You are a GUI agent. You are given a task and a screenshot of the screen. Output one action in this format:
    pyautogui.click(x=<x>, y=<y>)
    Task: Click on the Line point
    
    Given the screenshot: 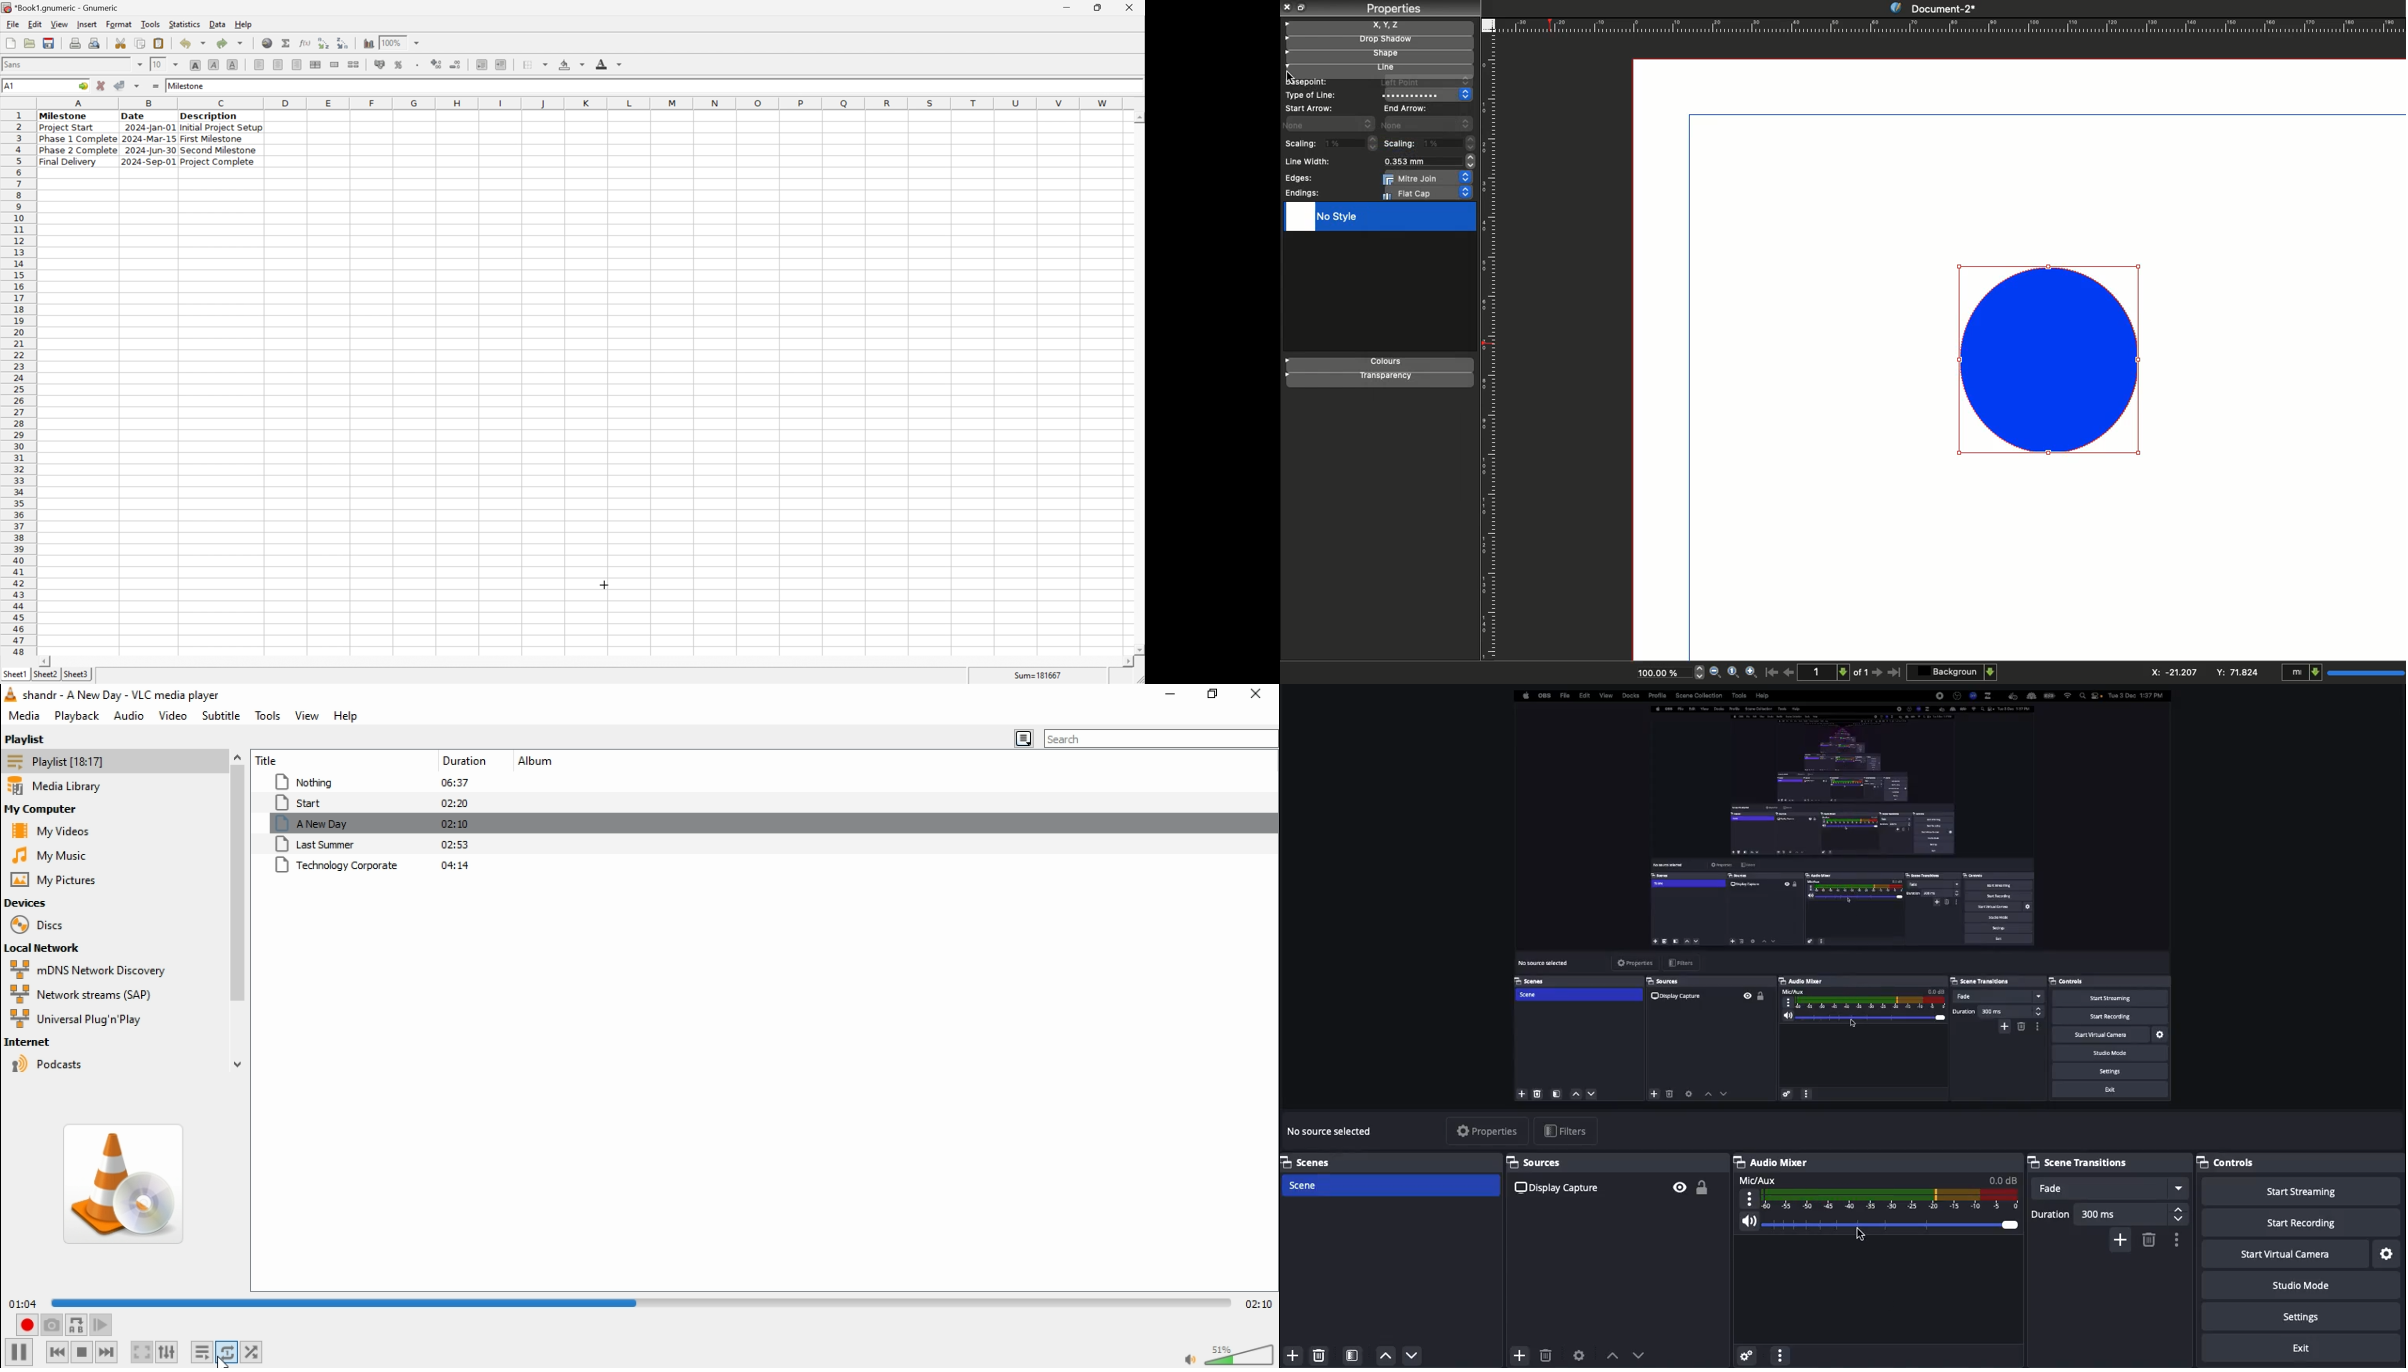 What is the action you would take?
    pyautogui.click(x=1422, y=81)
    